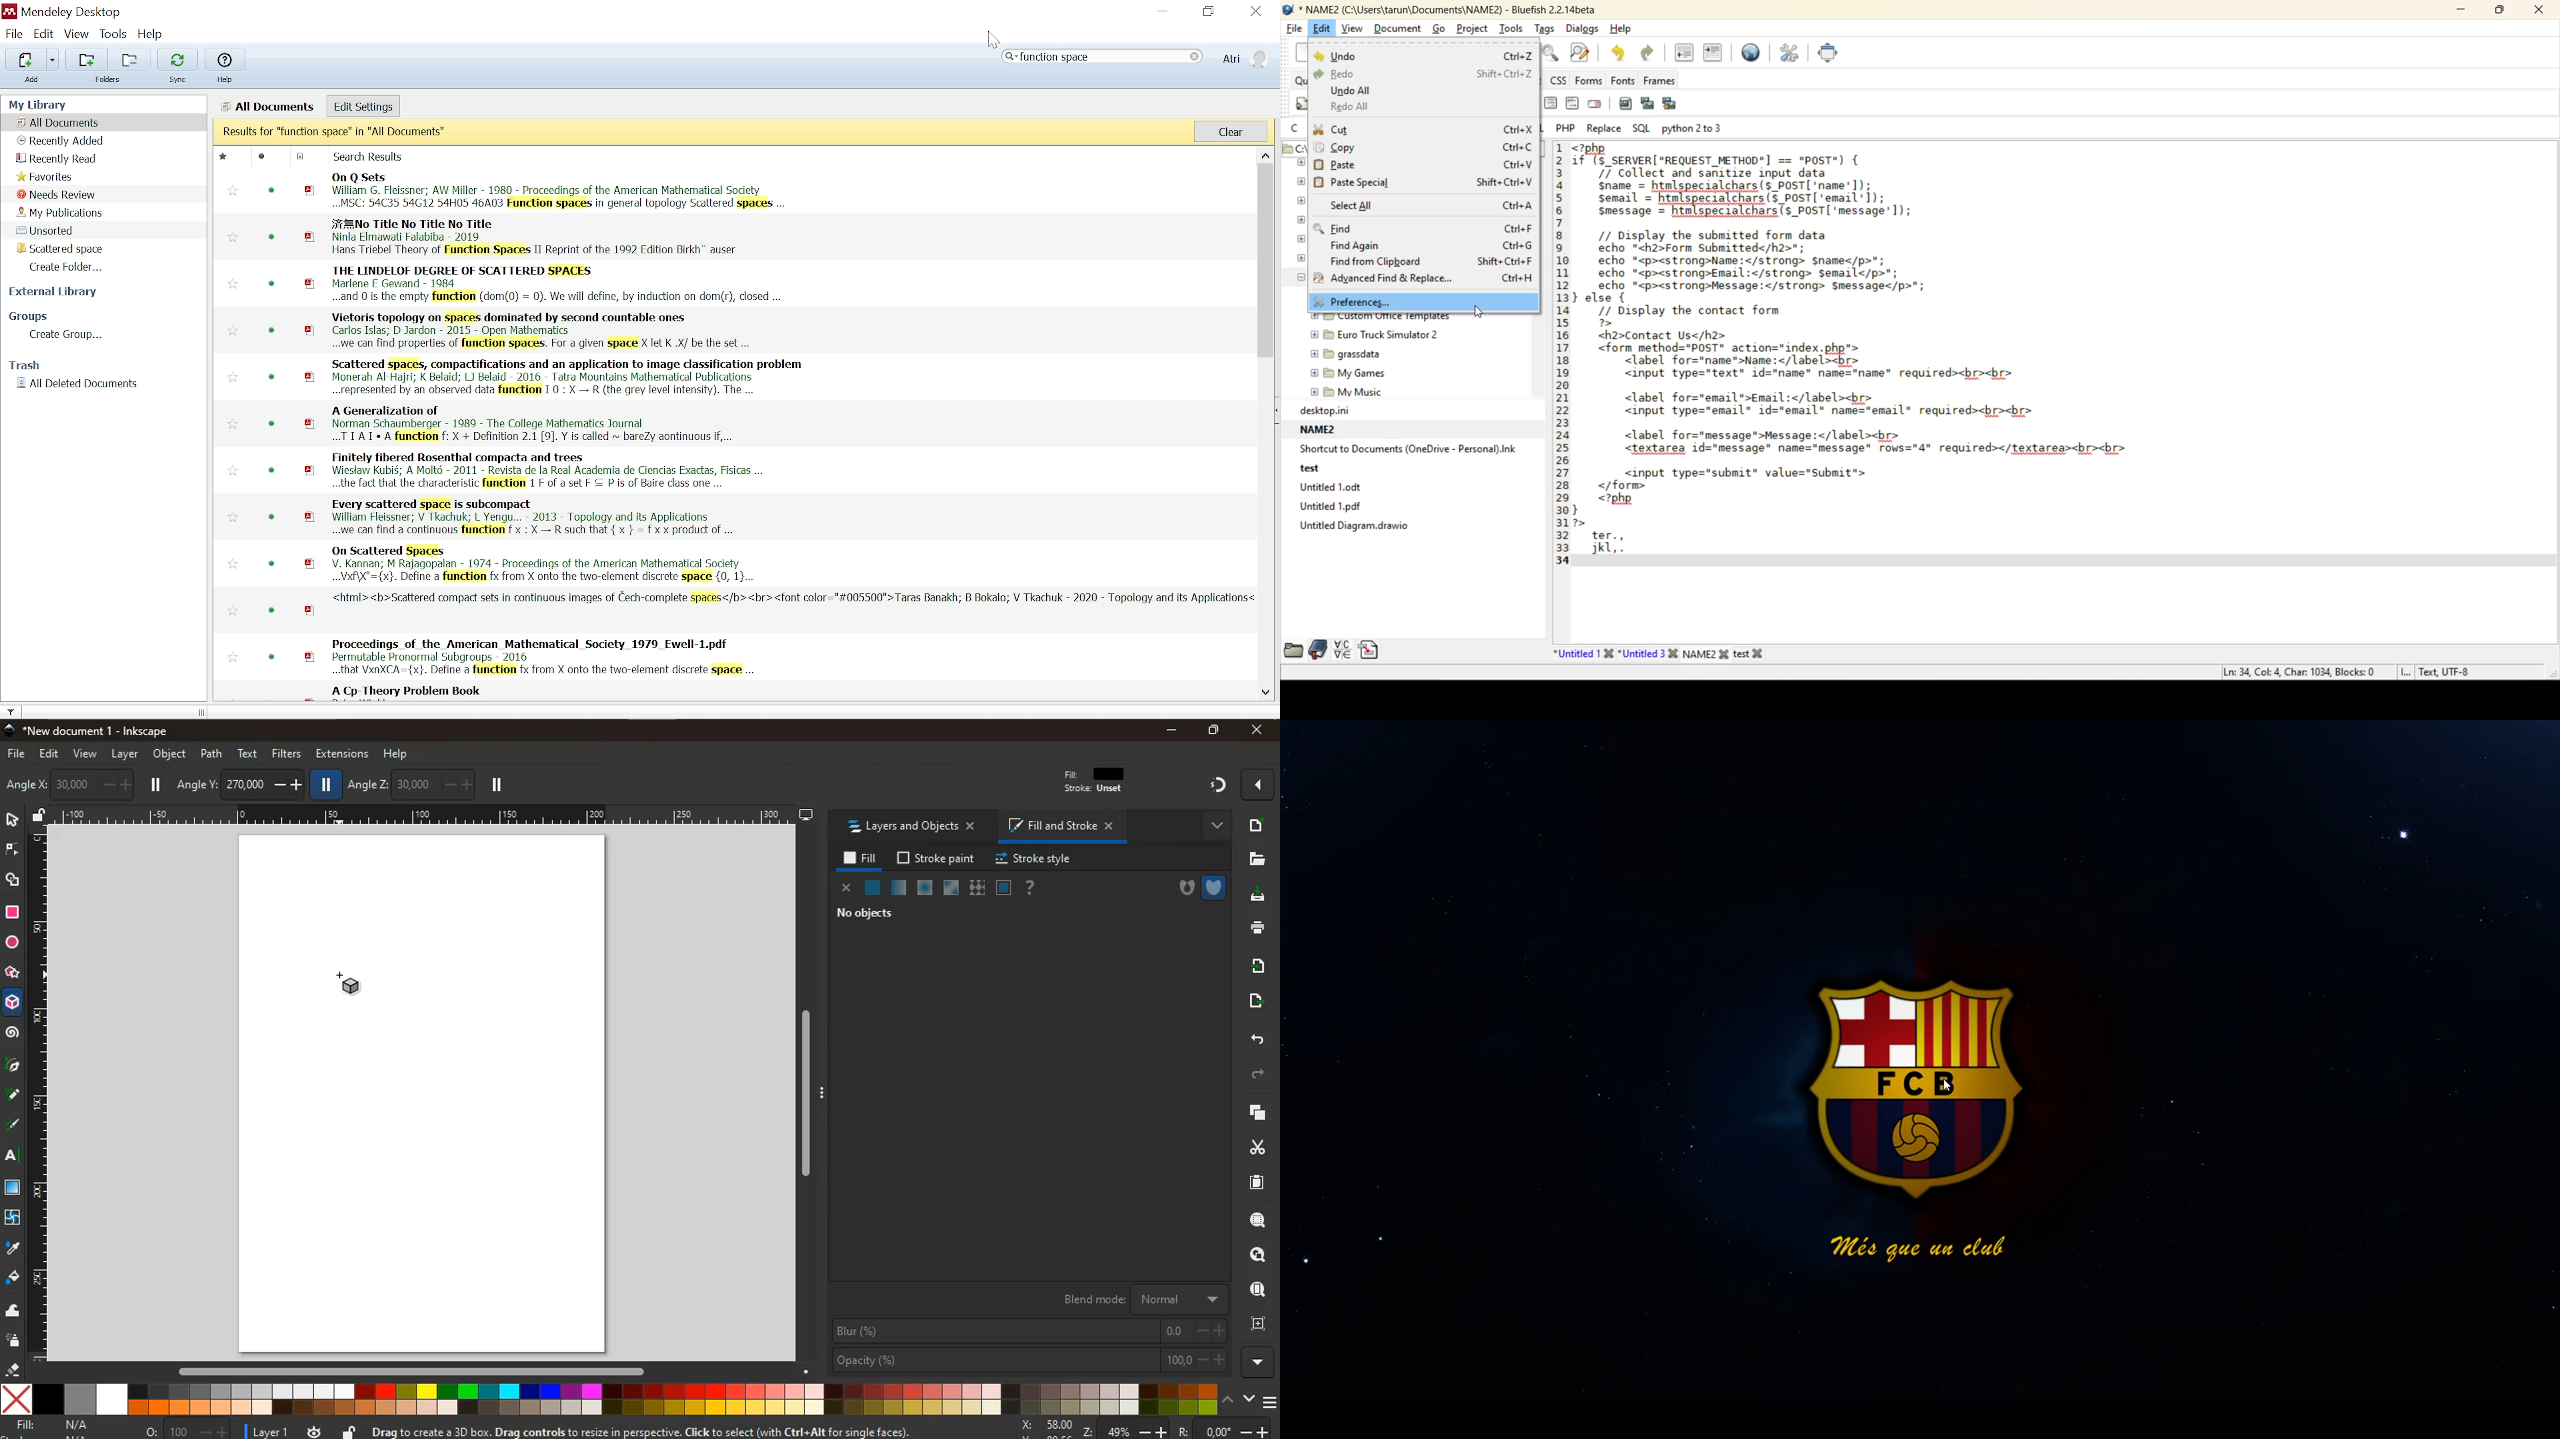 The image size is (2576, 1456). Describe the element at coordinates (230, 155) in the screenshot. I see `Marked as favorite` at that location.